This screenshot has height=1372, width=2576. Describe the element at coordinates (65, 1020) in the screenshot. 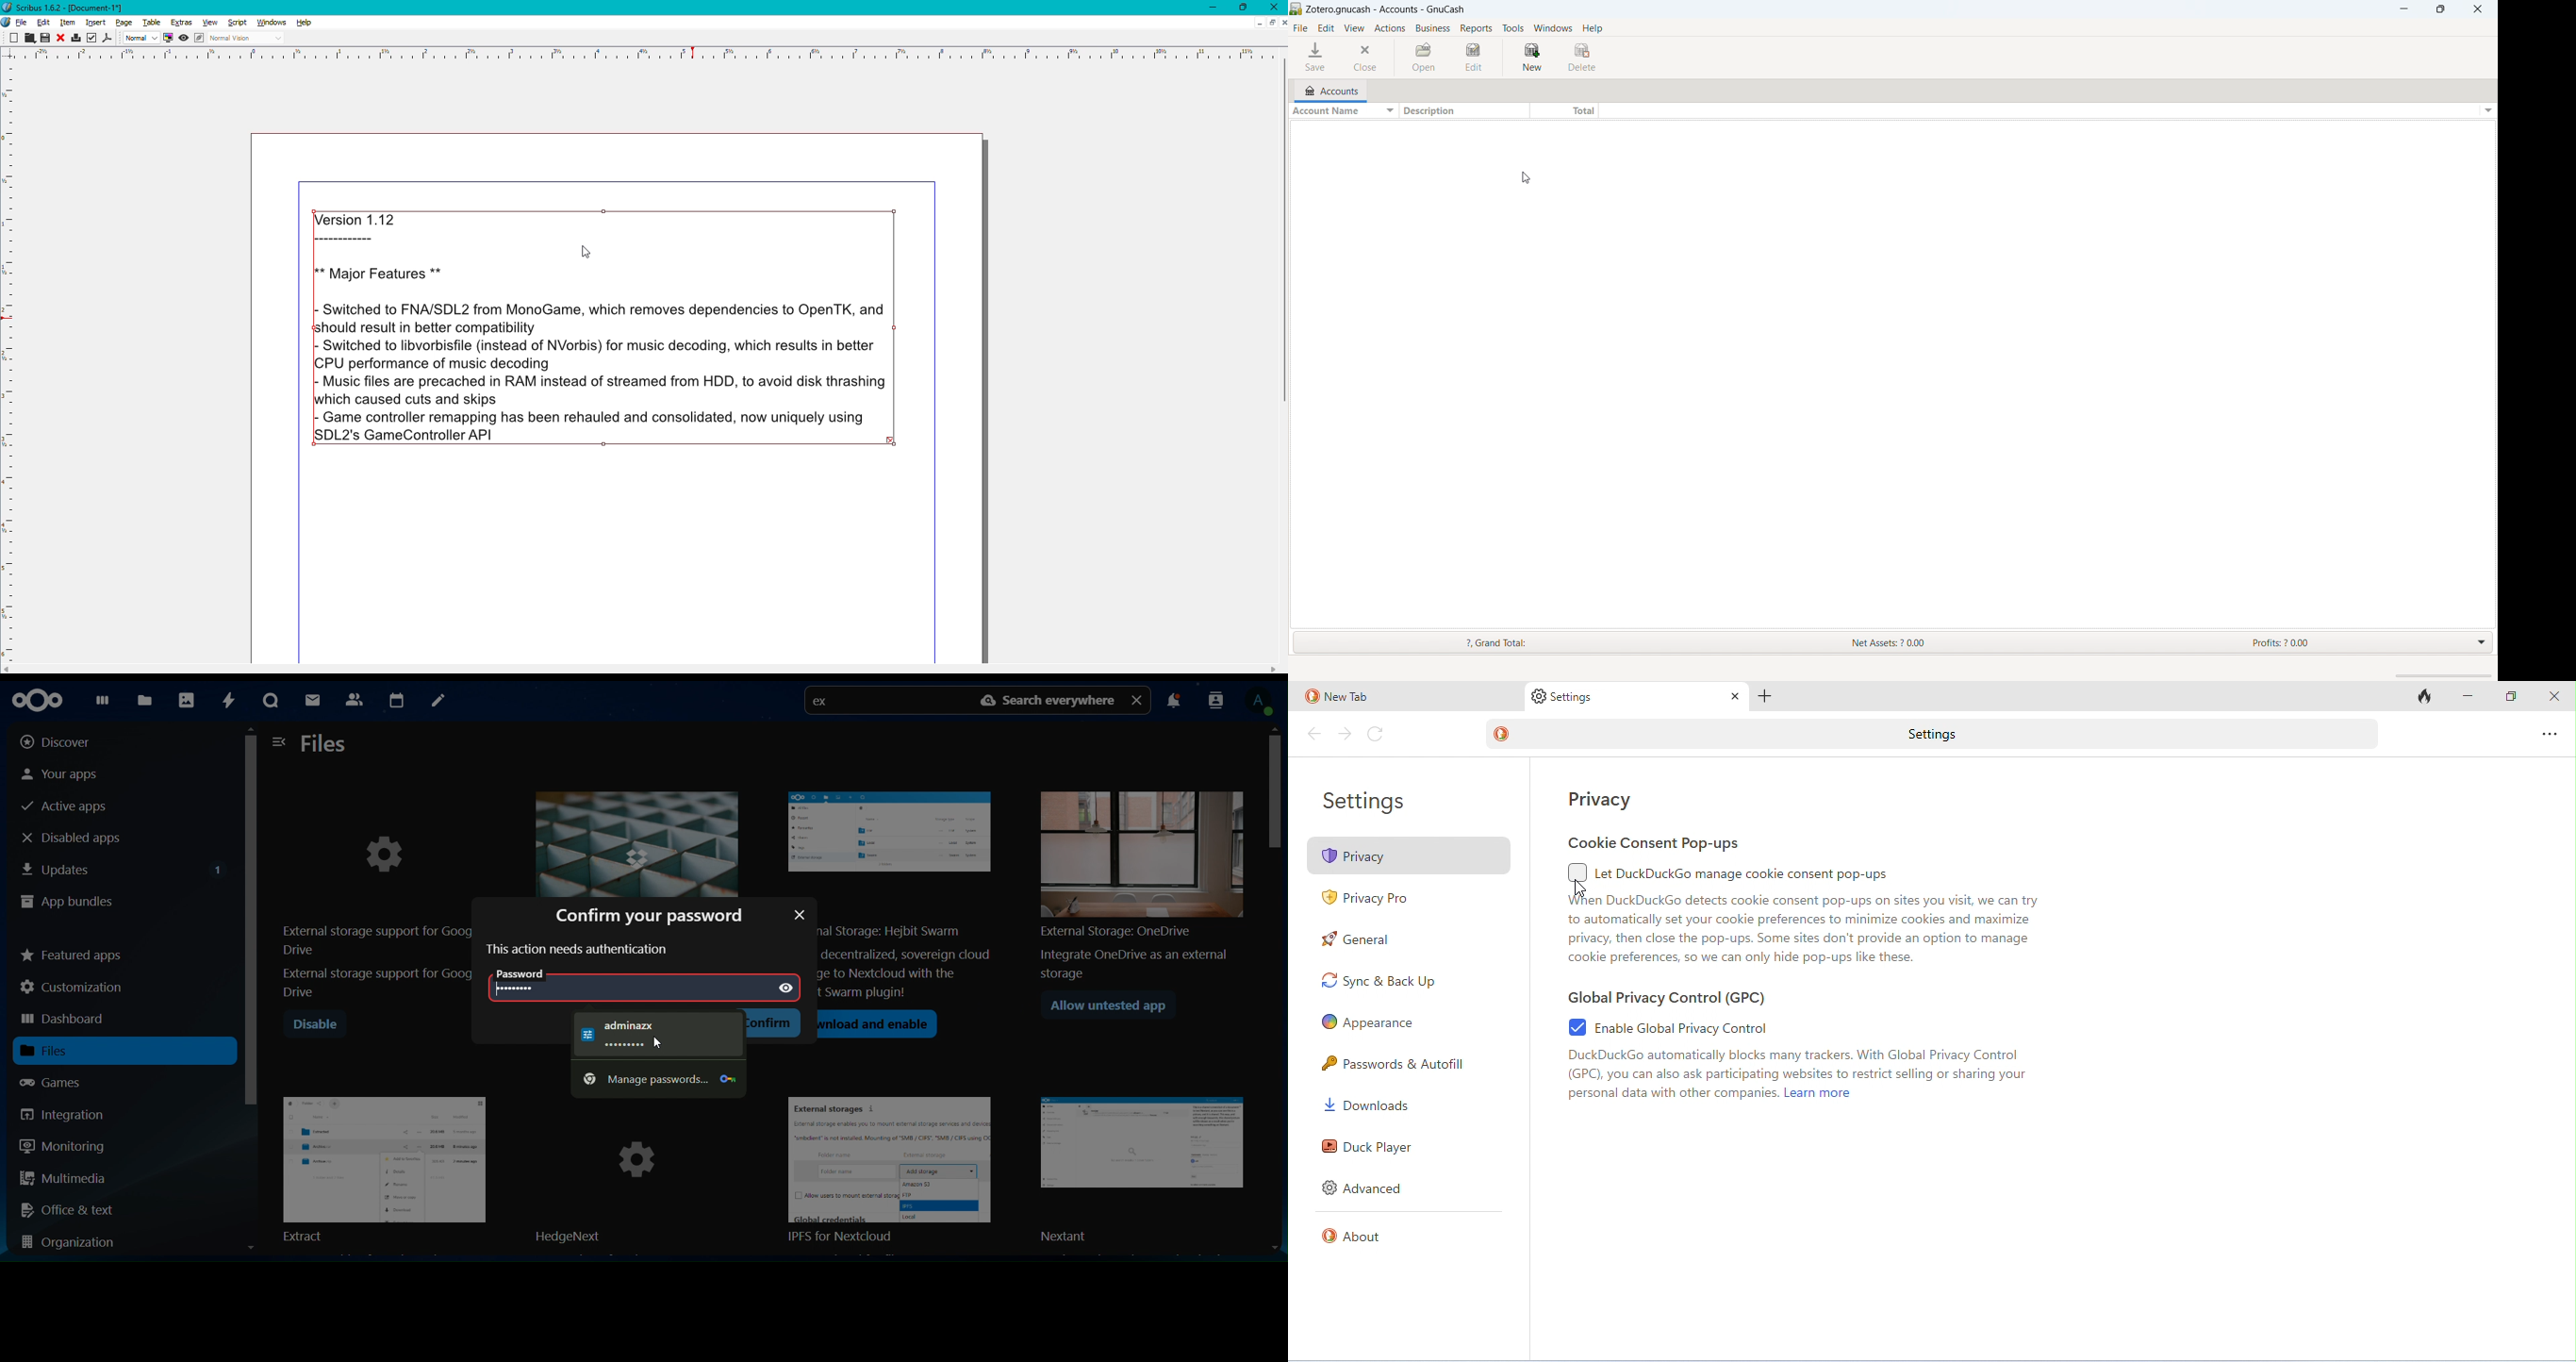

I see `dashboard` at that location.